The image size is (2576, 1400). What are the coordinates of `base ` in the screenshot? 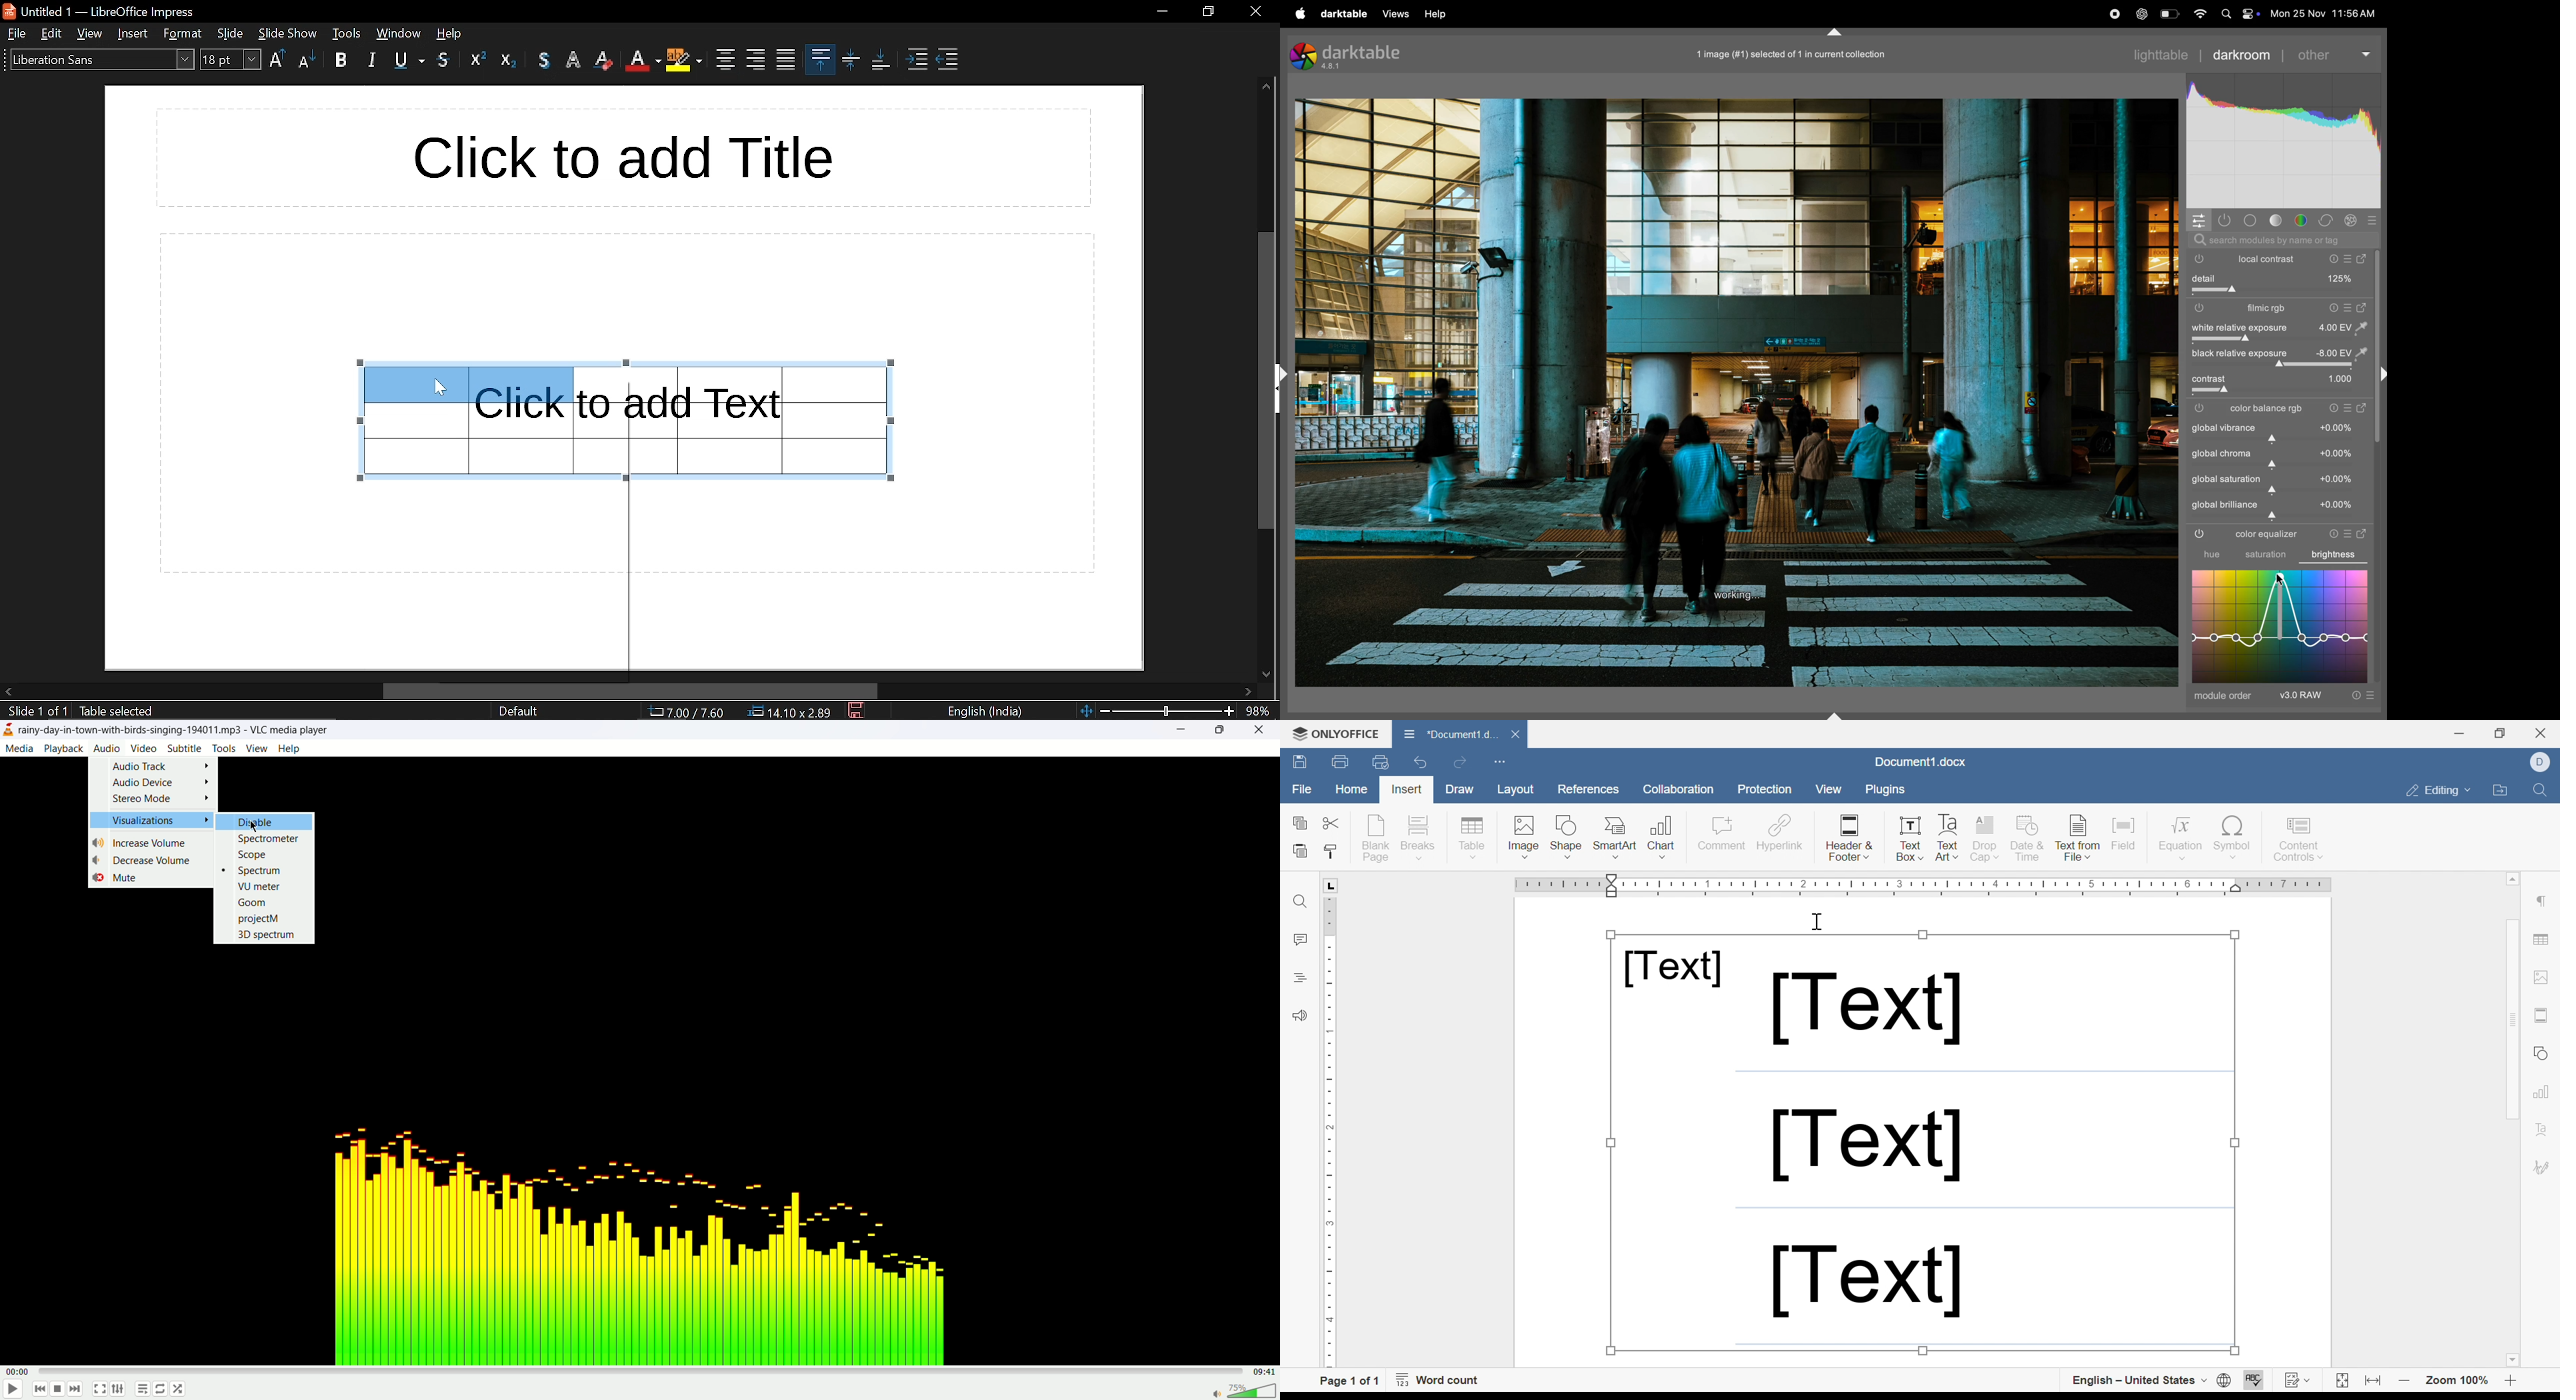 It's located at (2249, 218).